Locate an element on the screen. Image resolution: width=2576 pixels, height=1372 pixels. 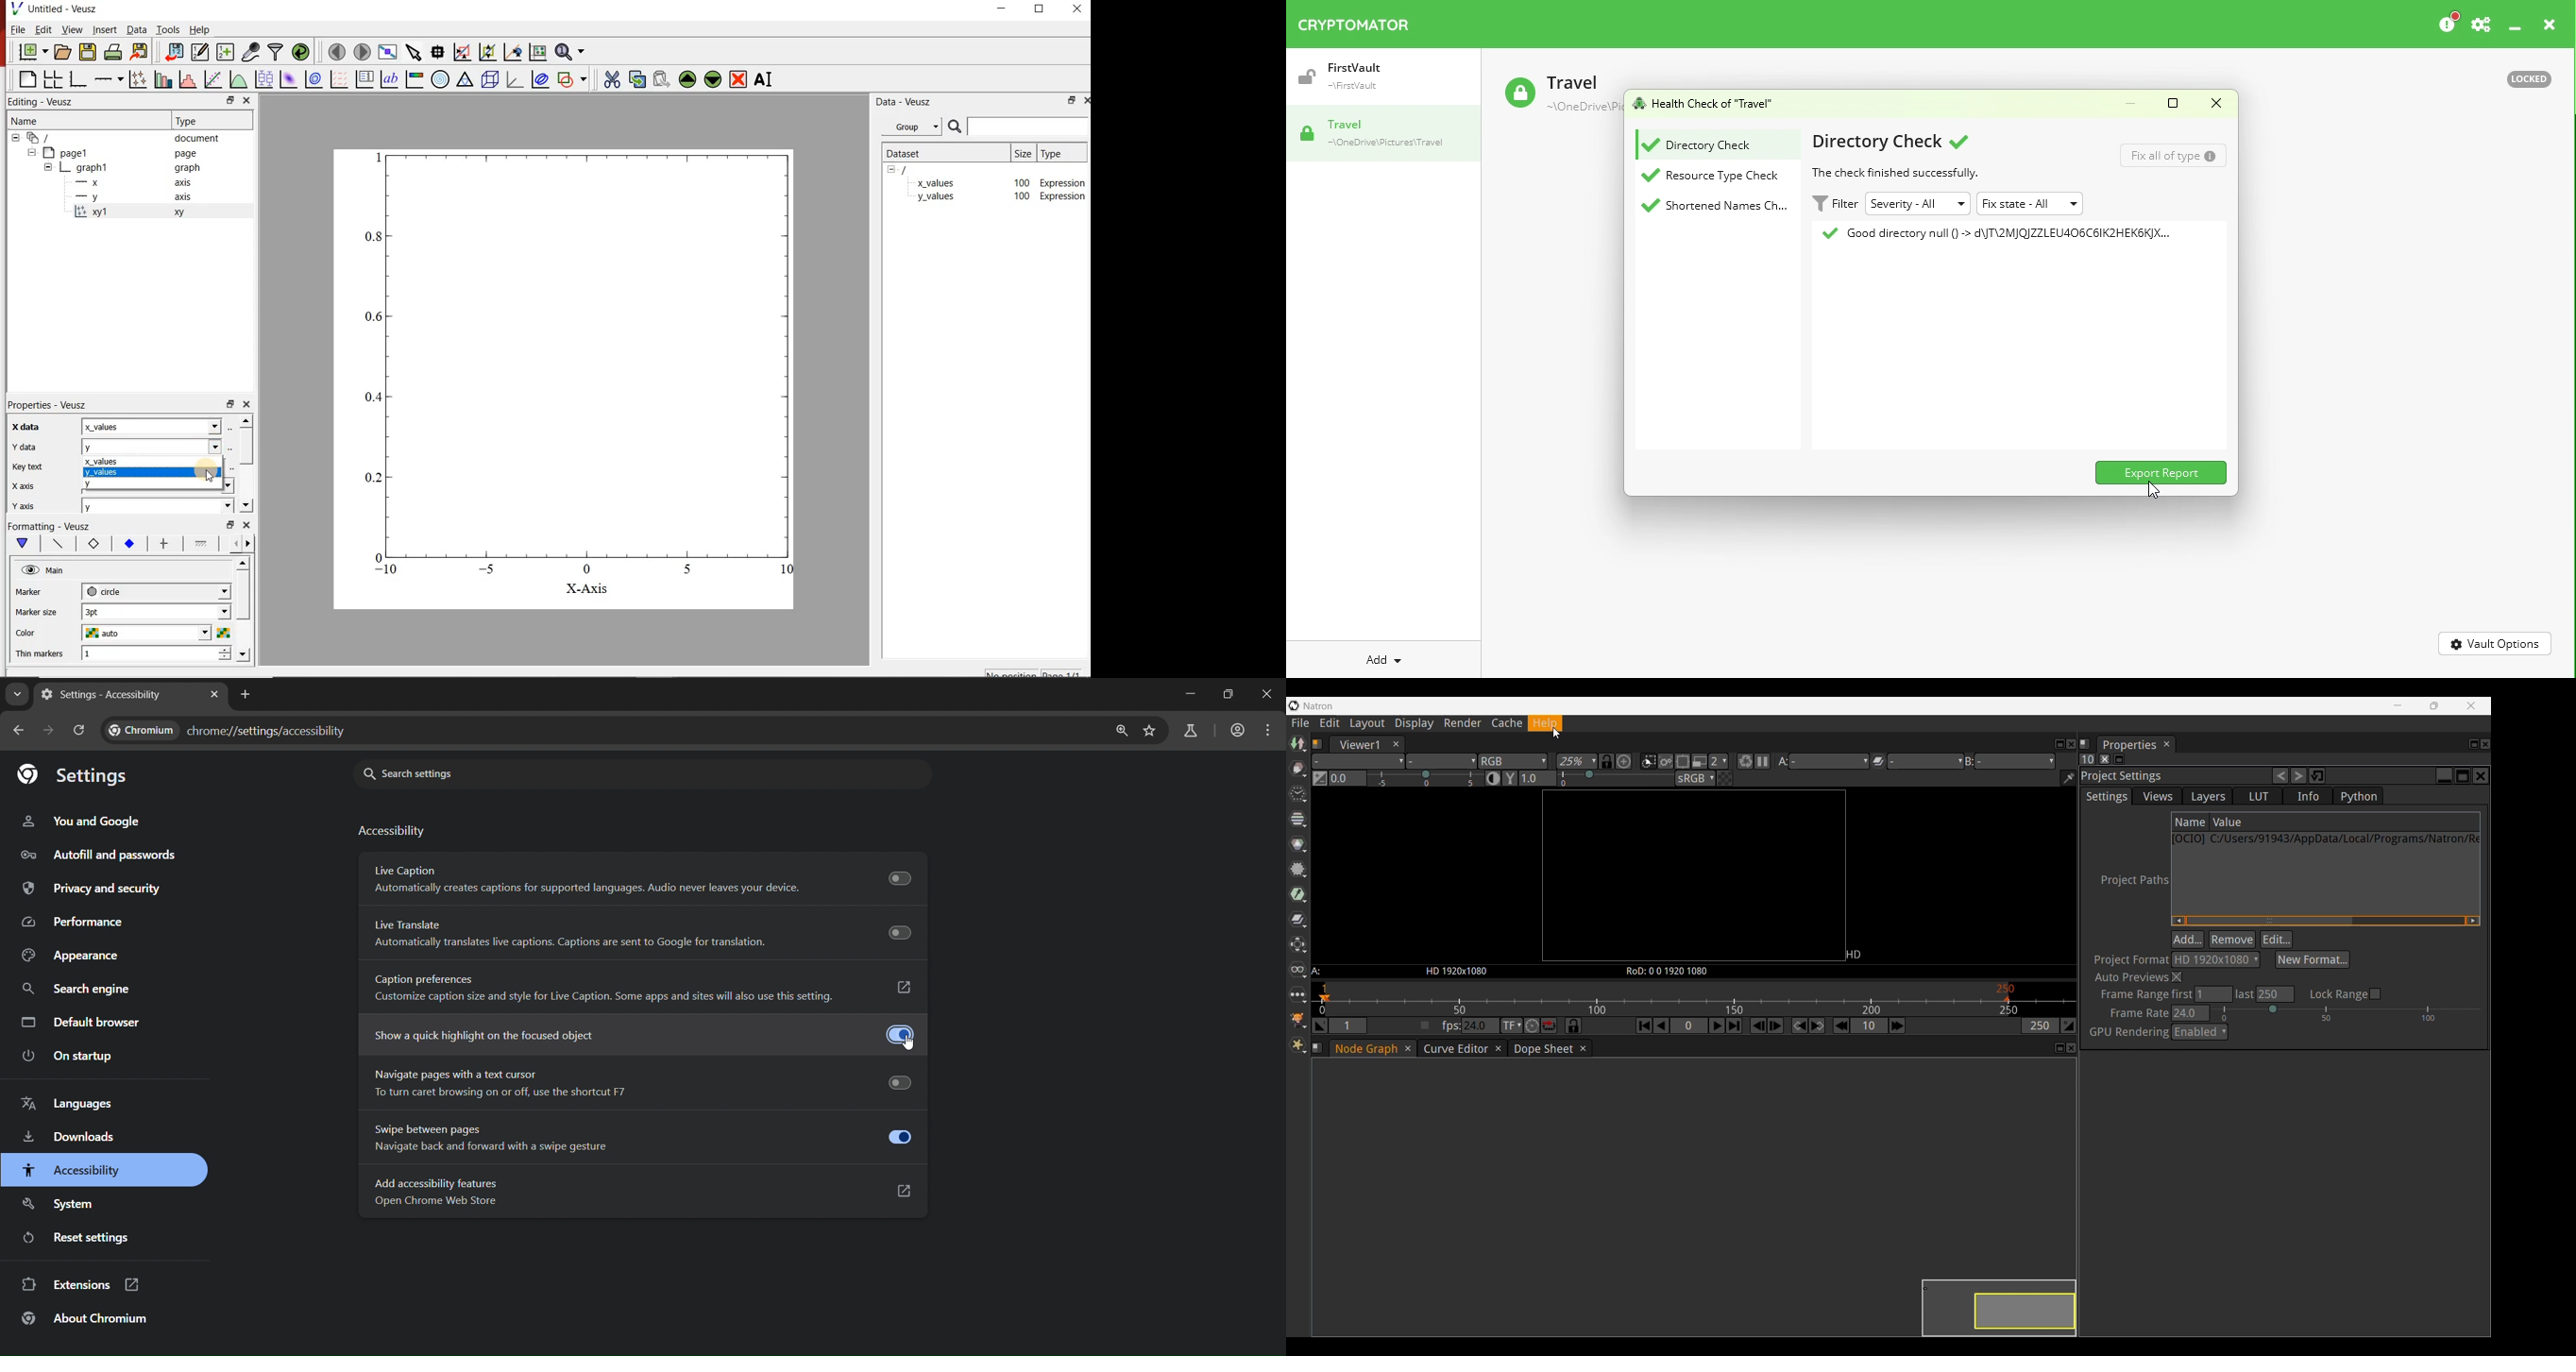
capture remote data is located at coordinates (251, 51).